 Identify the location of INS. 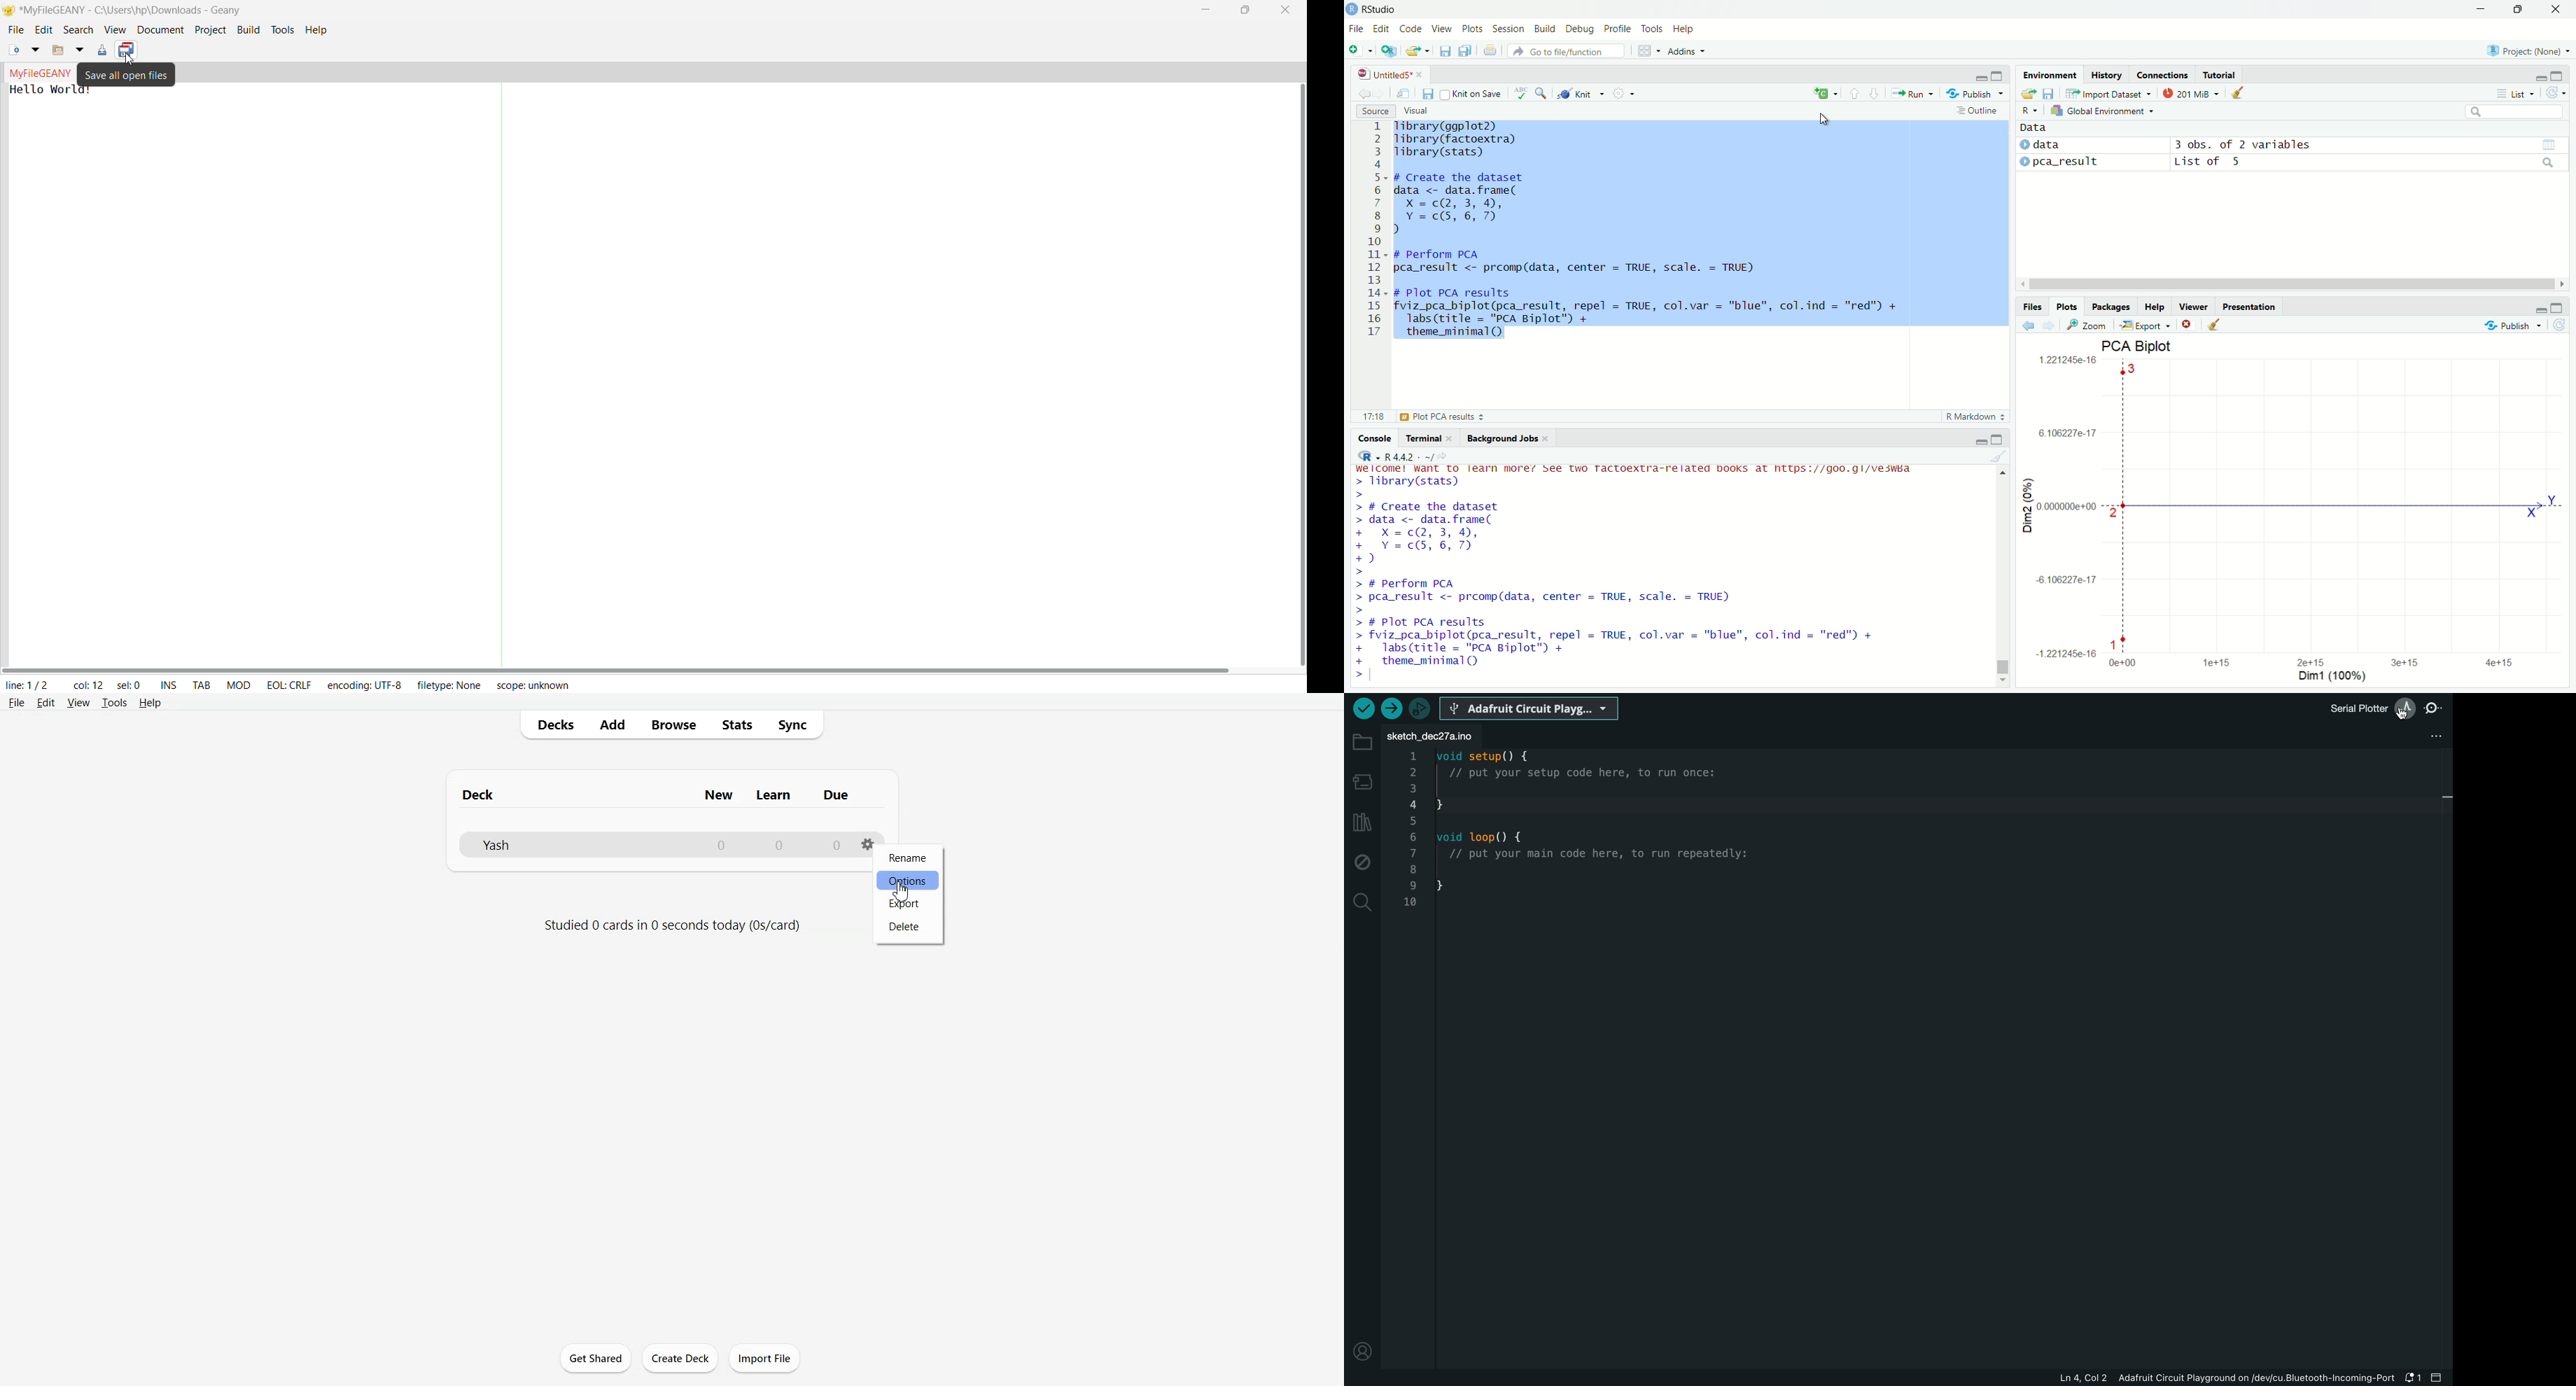
(170, 682).